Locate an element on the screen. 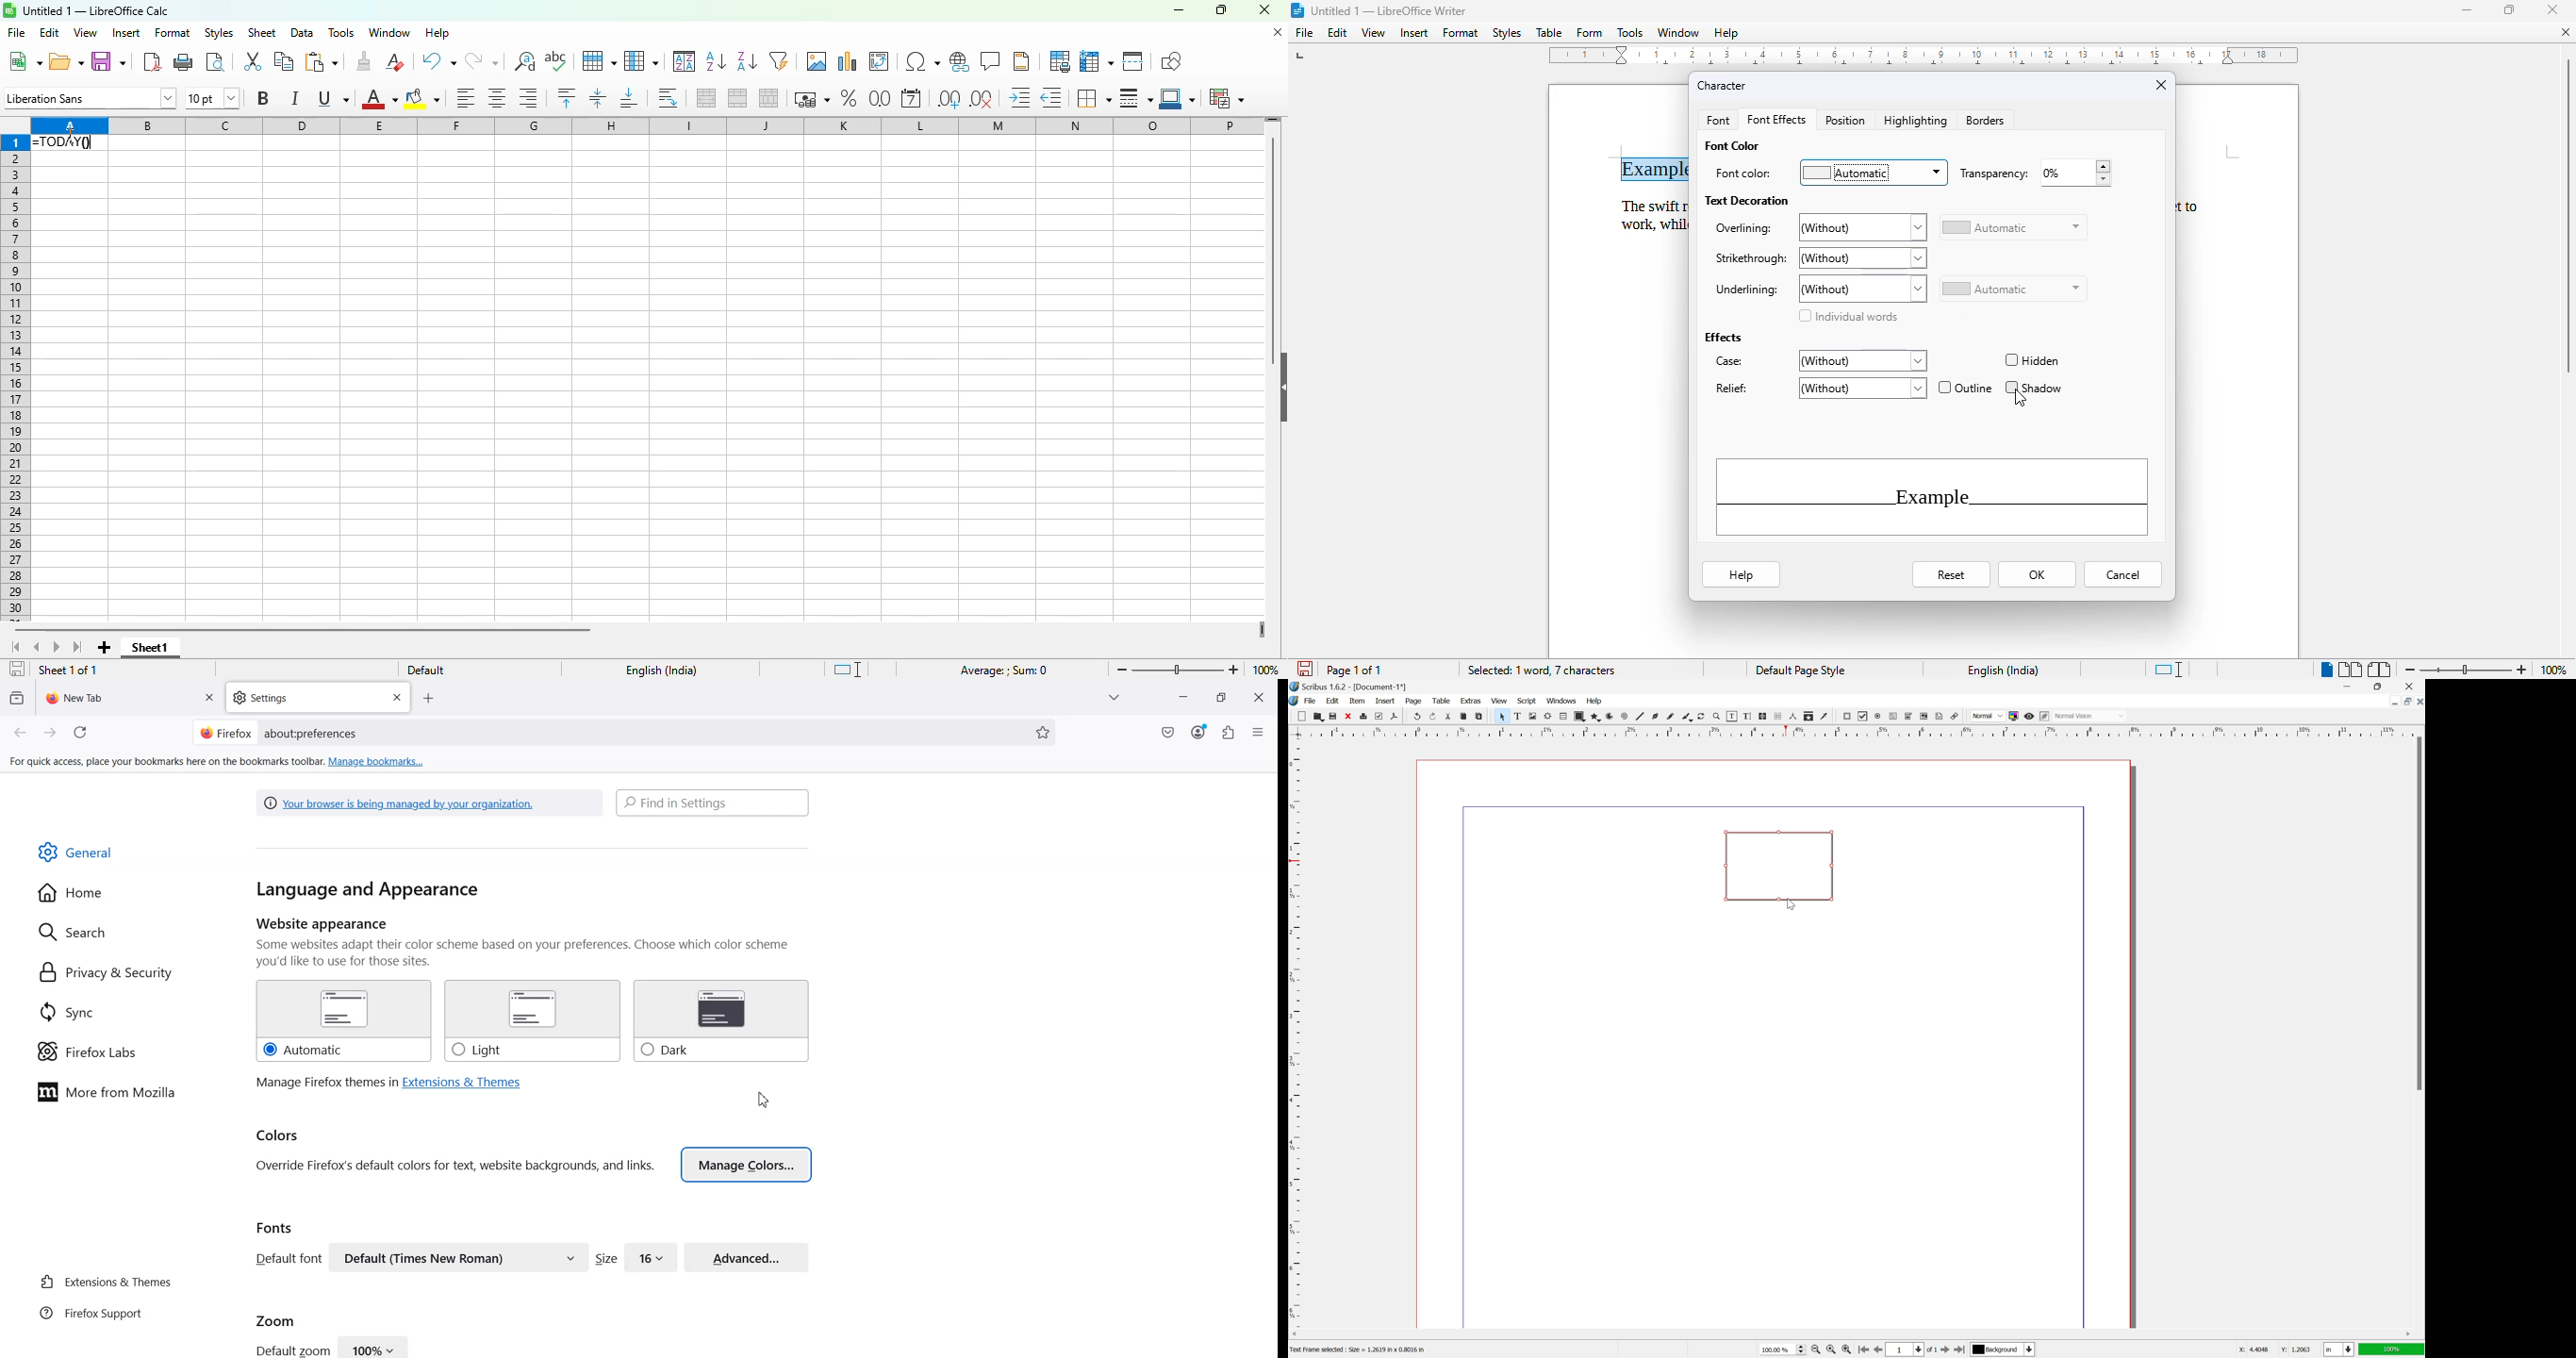 The image size is (2576, 1372). save is located at coordinates (107, 62).